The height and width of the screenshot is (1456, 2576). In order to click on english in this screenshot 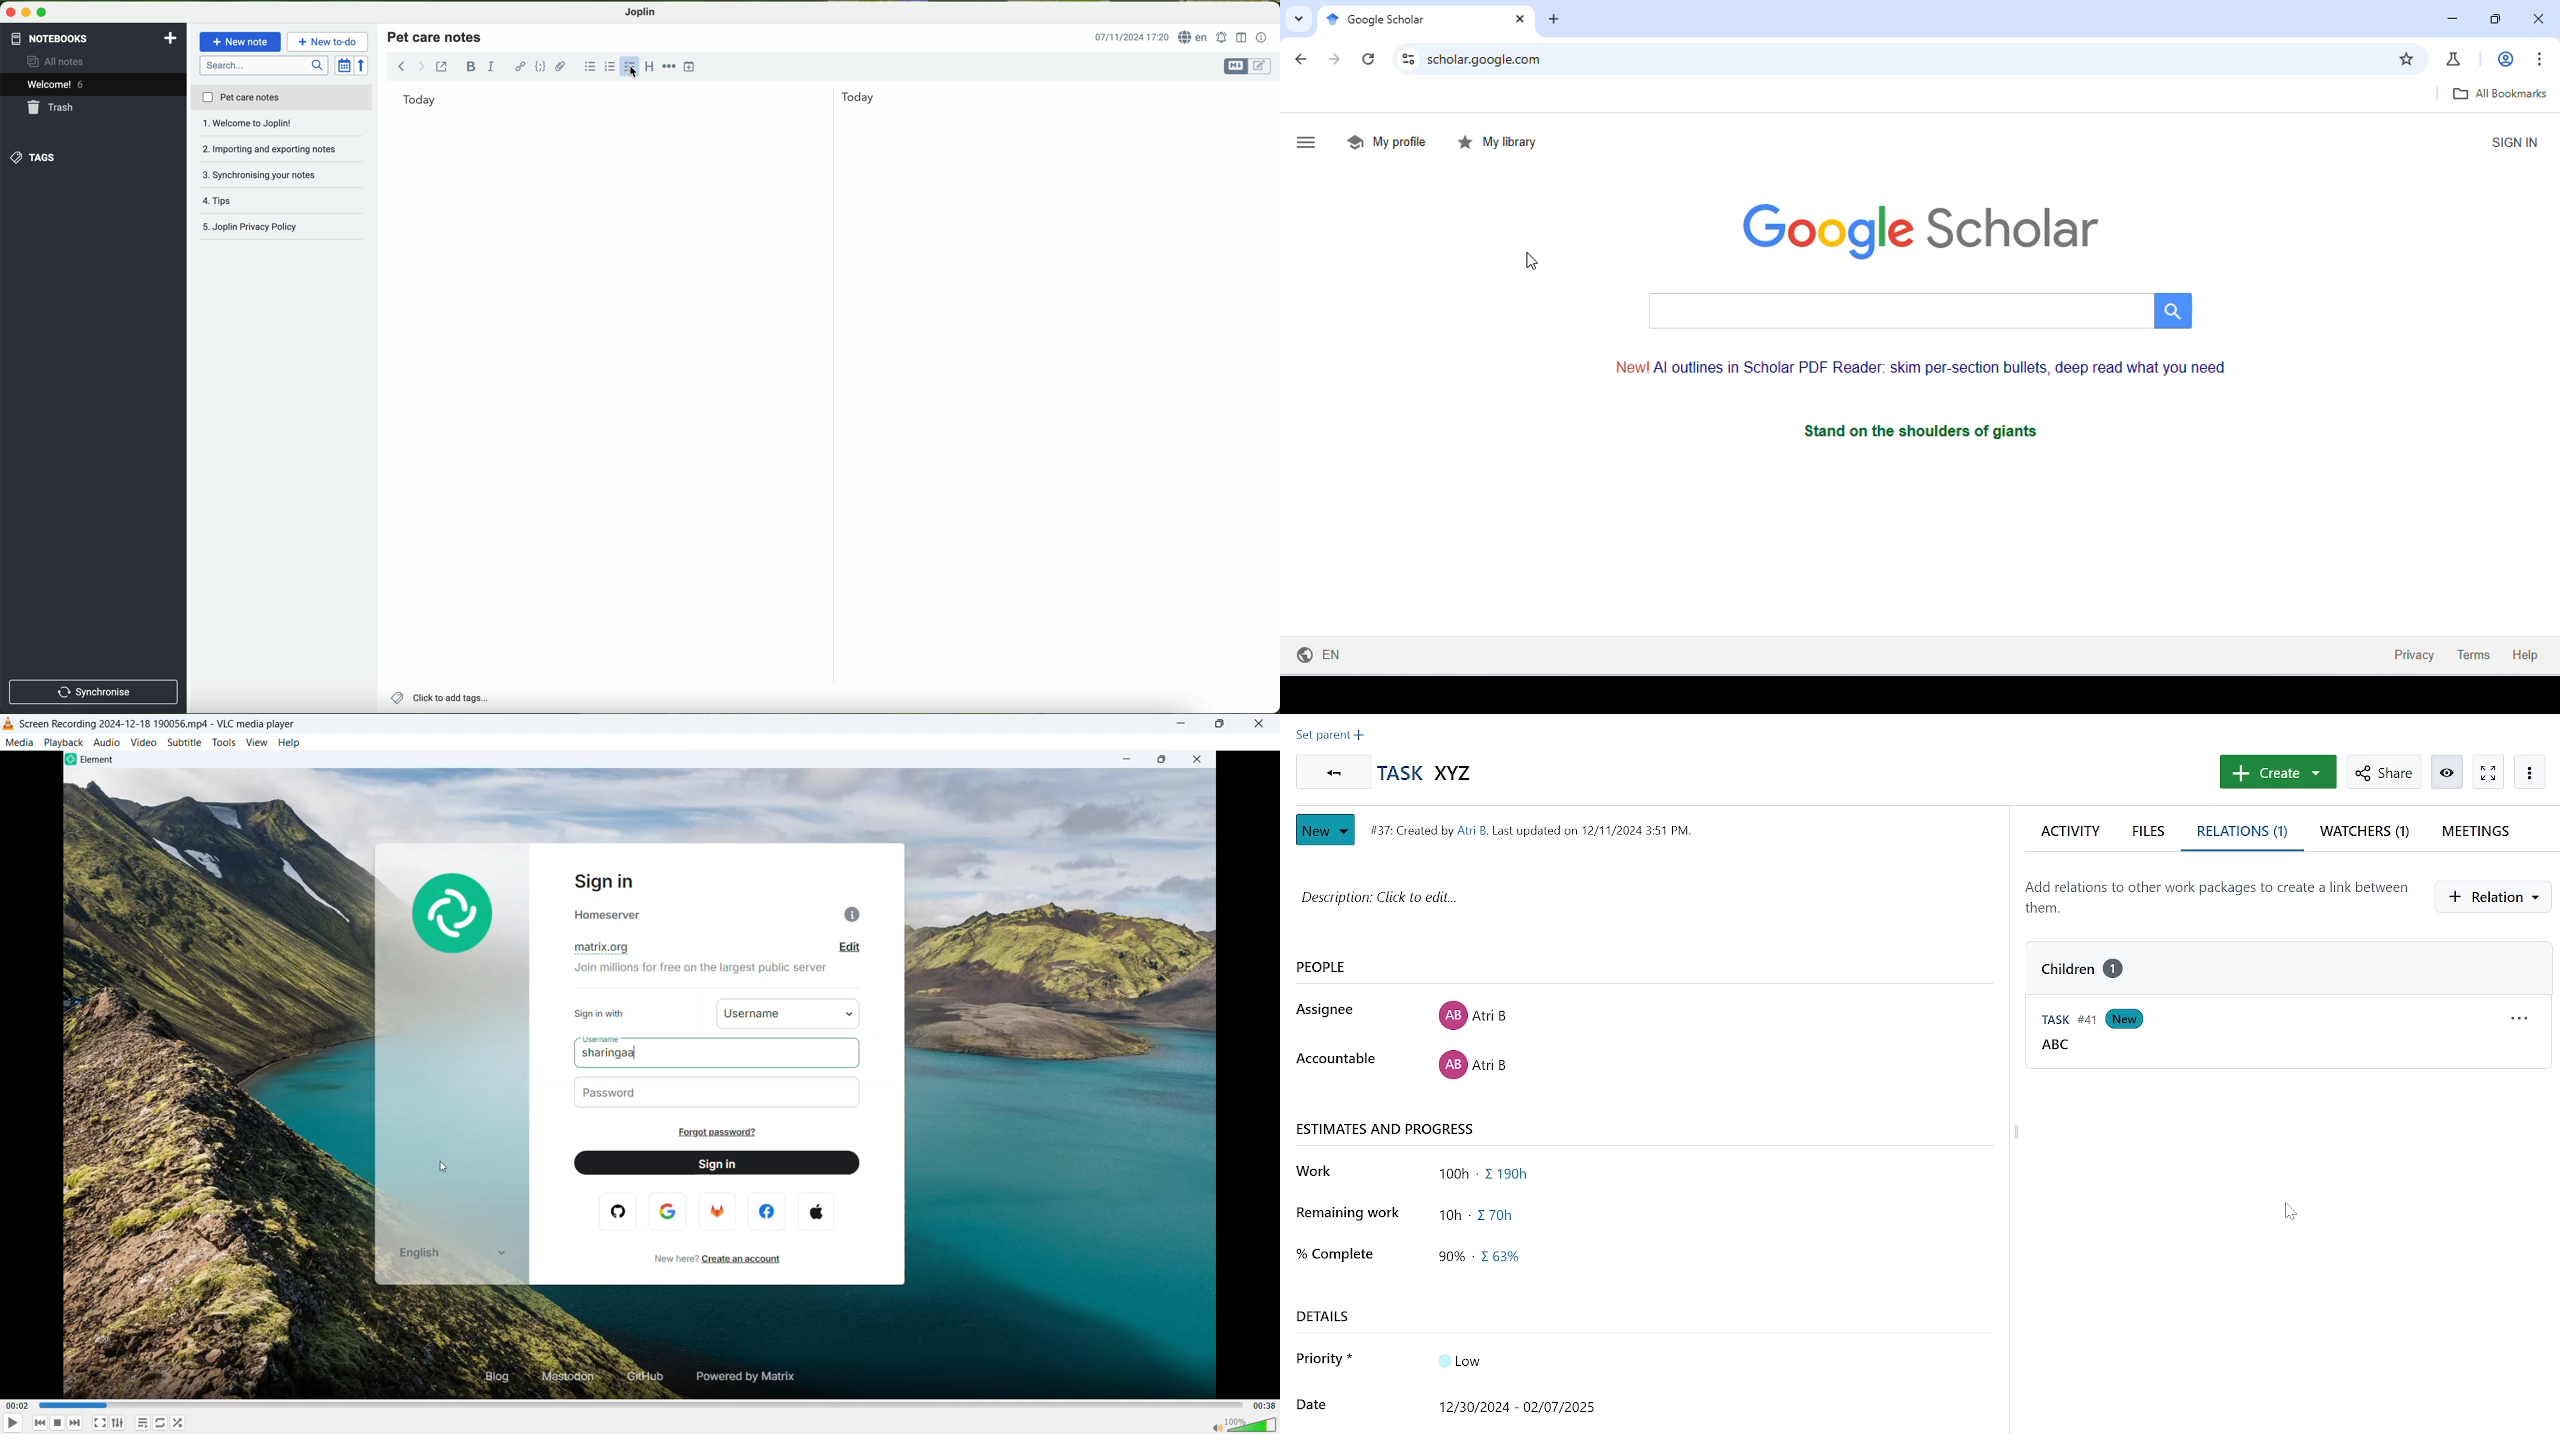, I will do `click(1325, 655)`.